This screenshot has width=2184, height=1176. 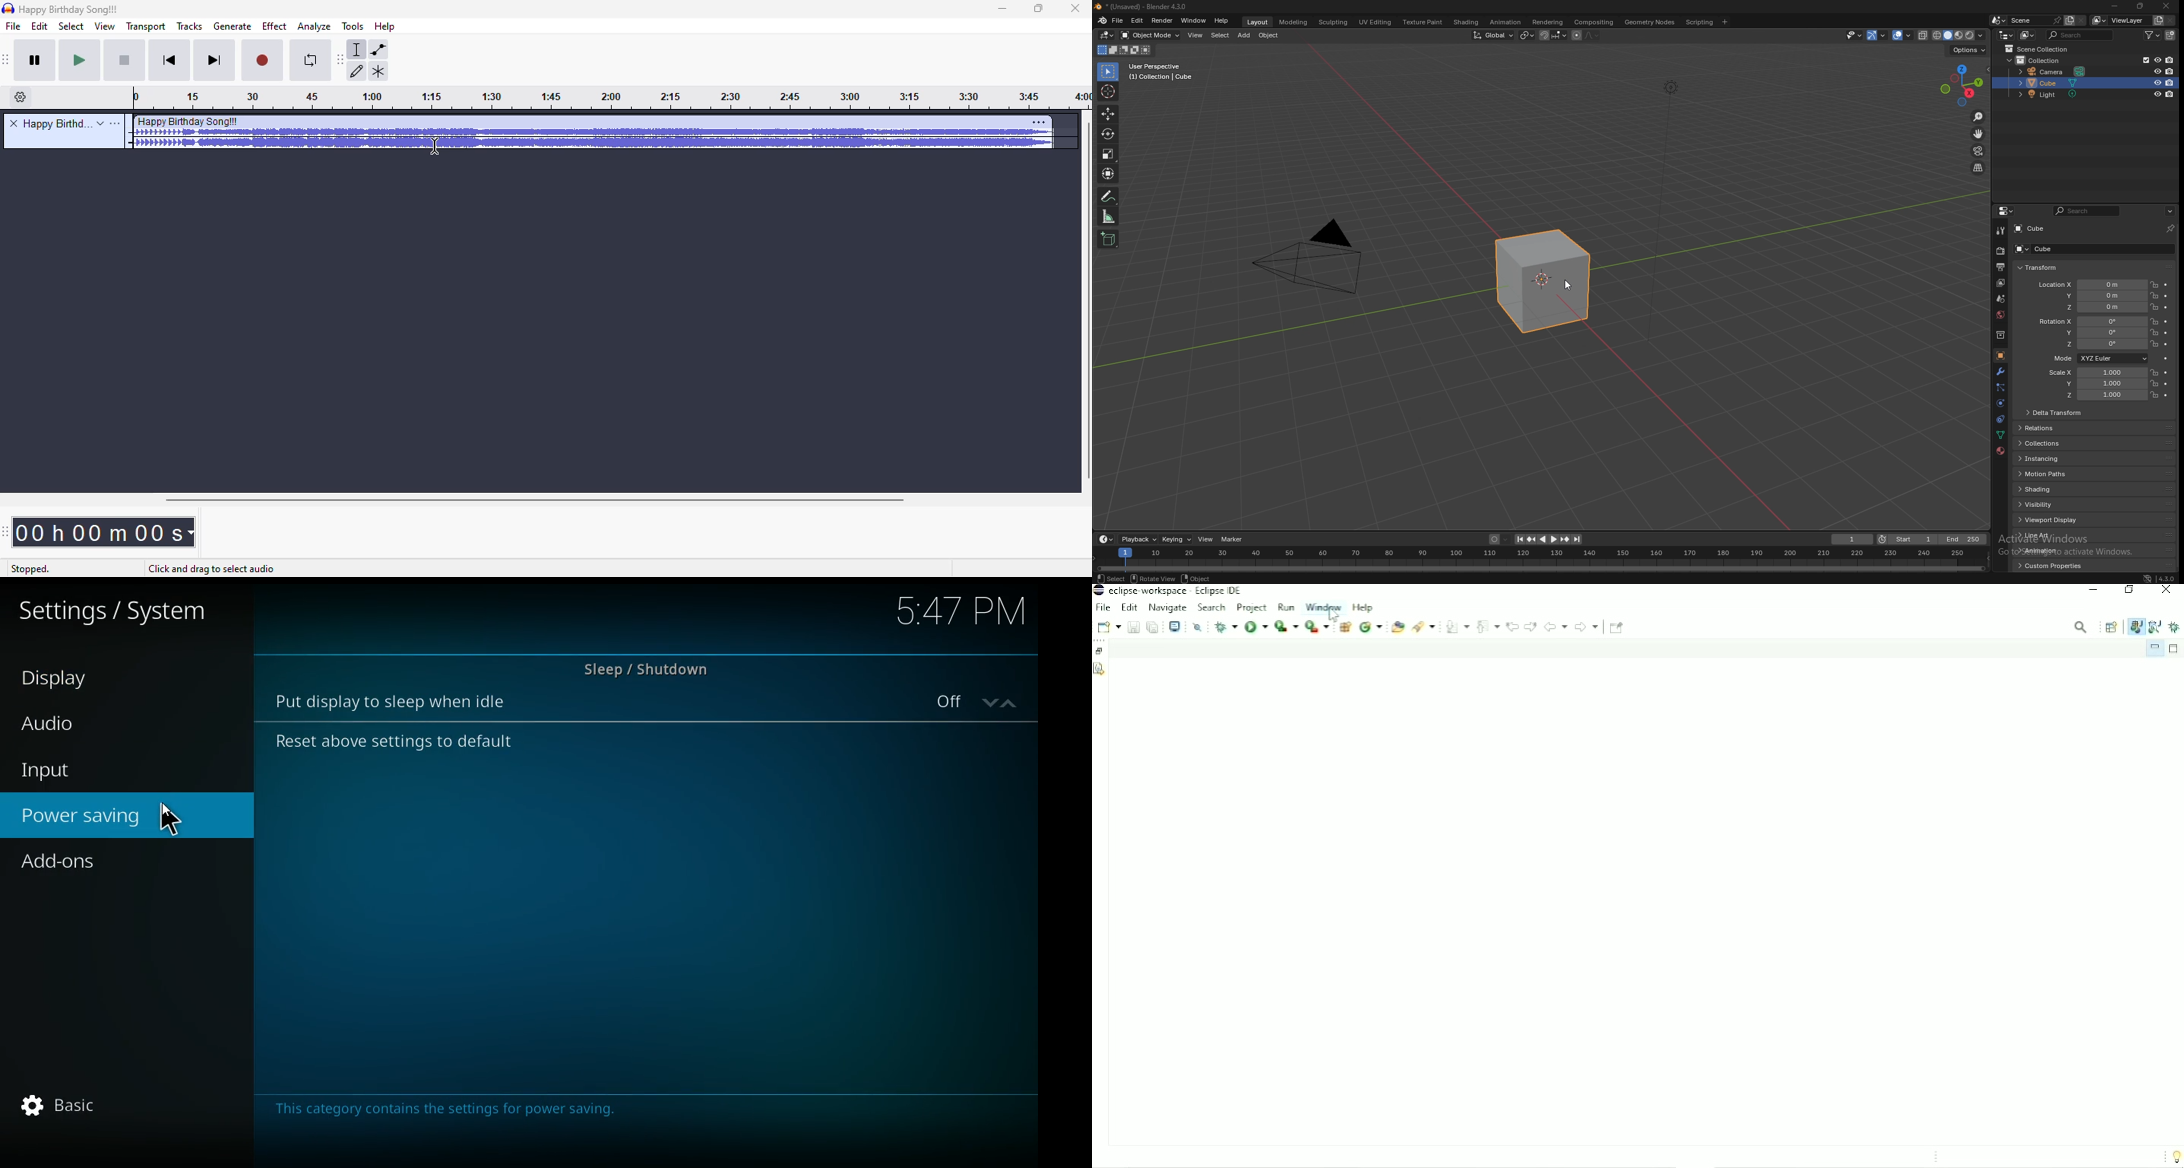 I want to click on draw tool, so click(x=358, y=71).